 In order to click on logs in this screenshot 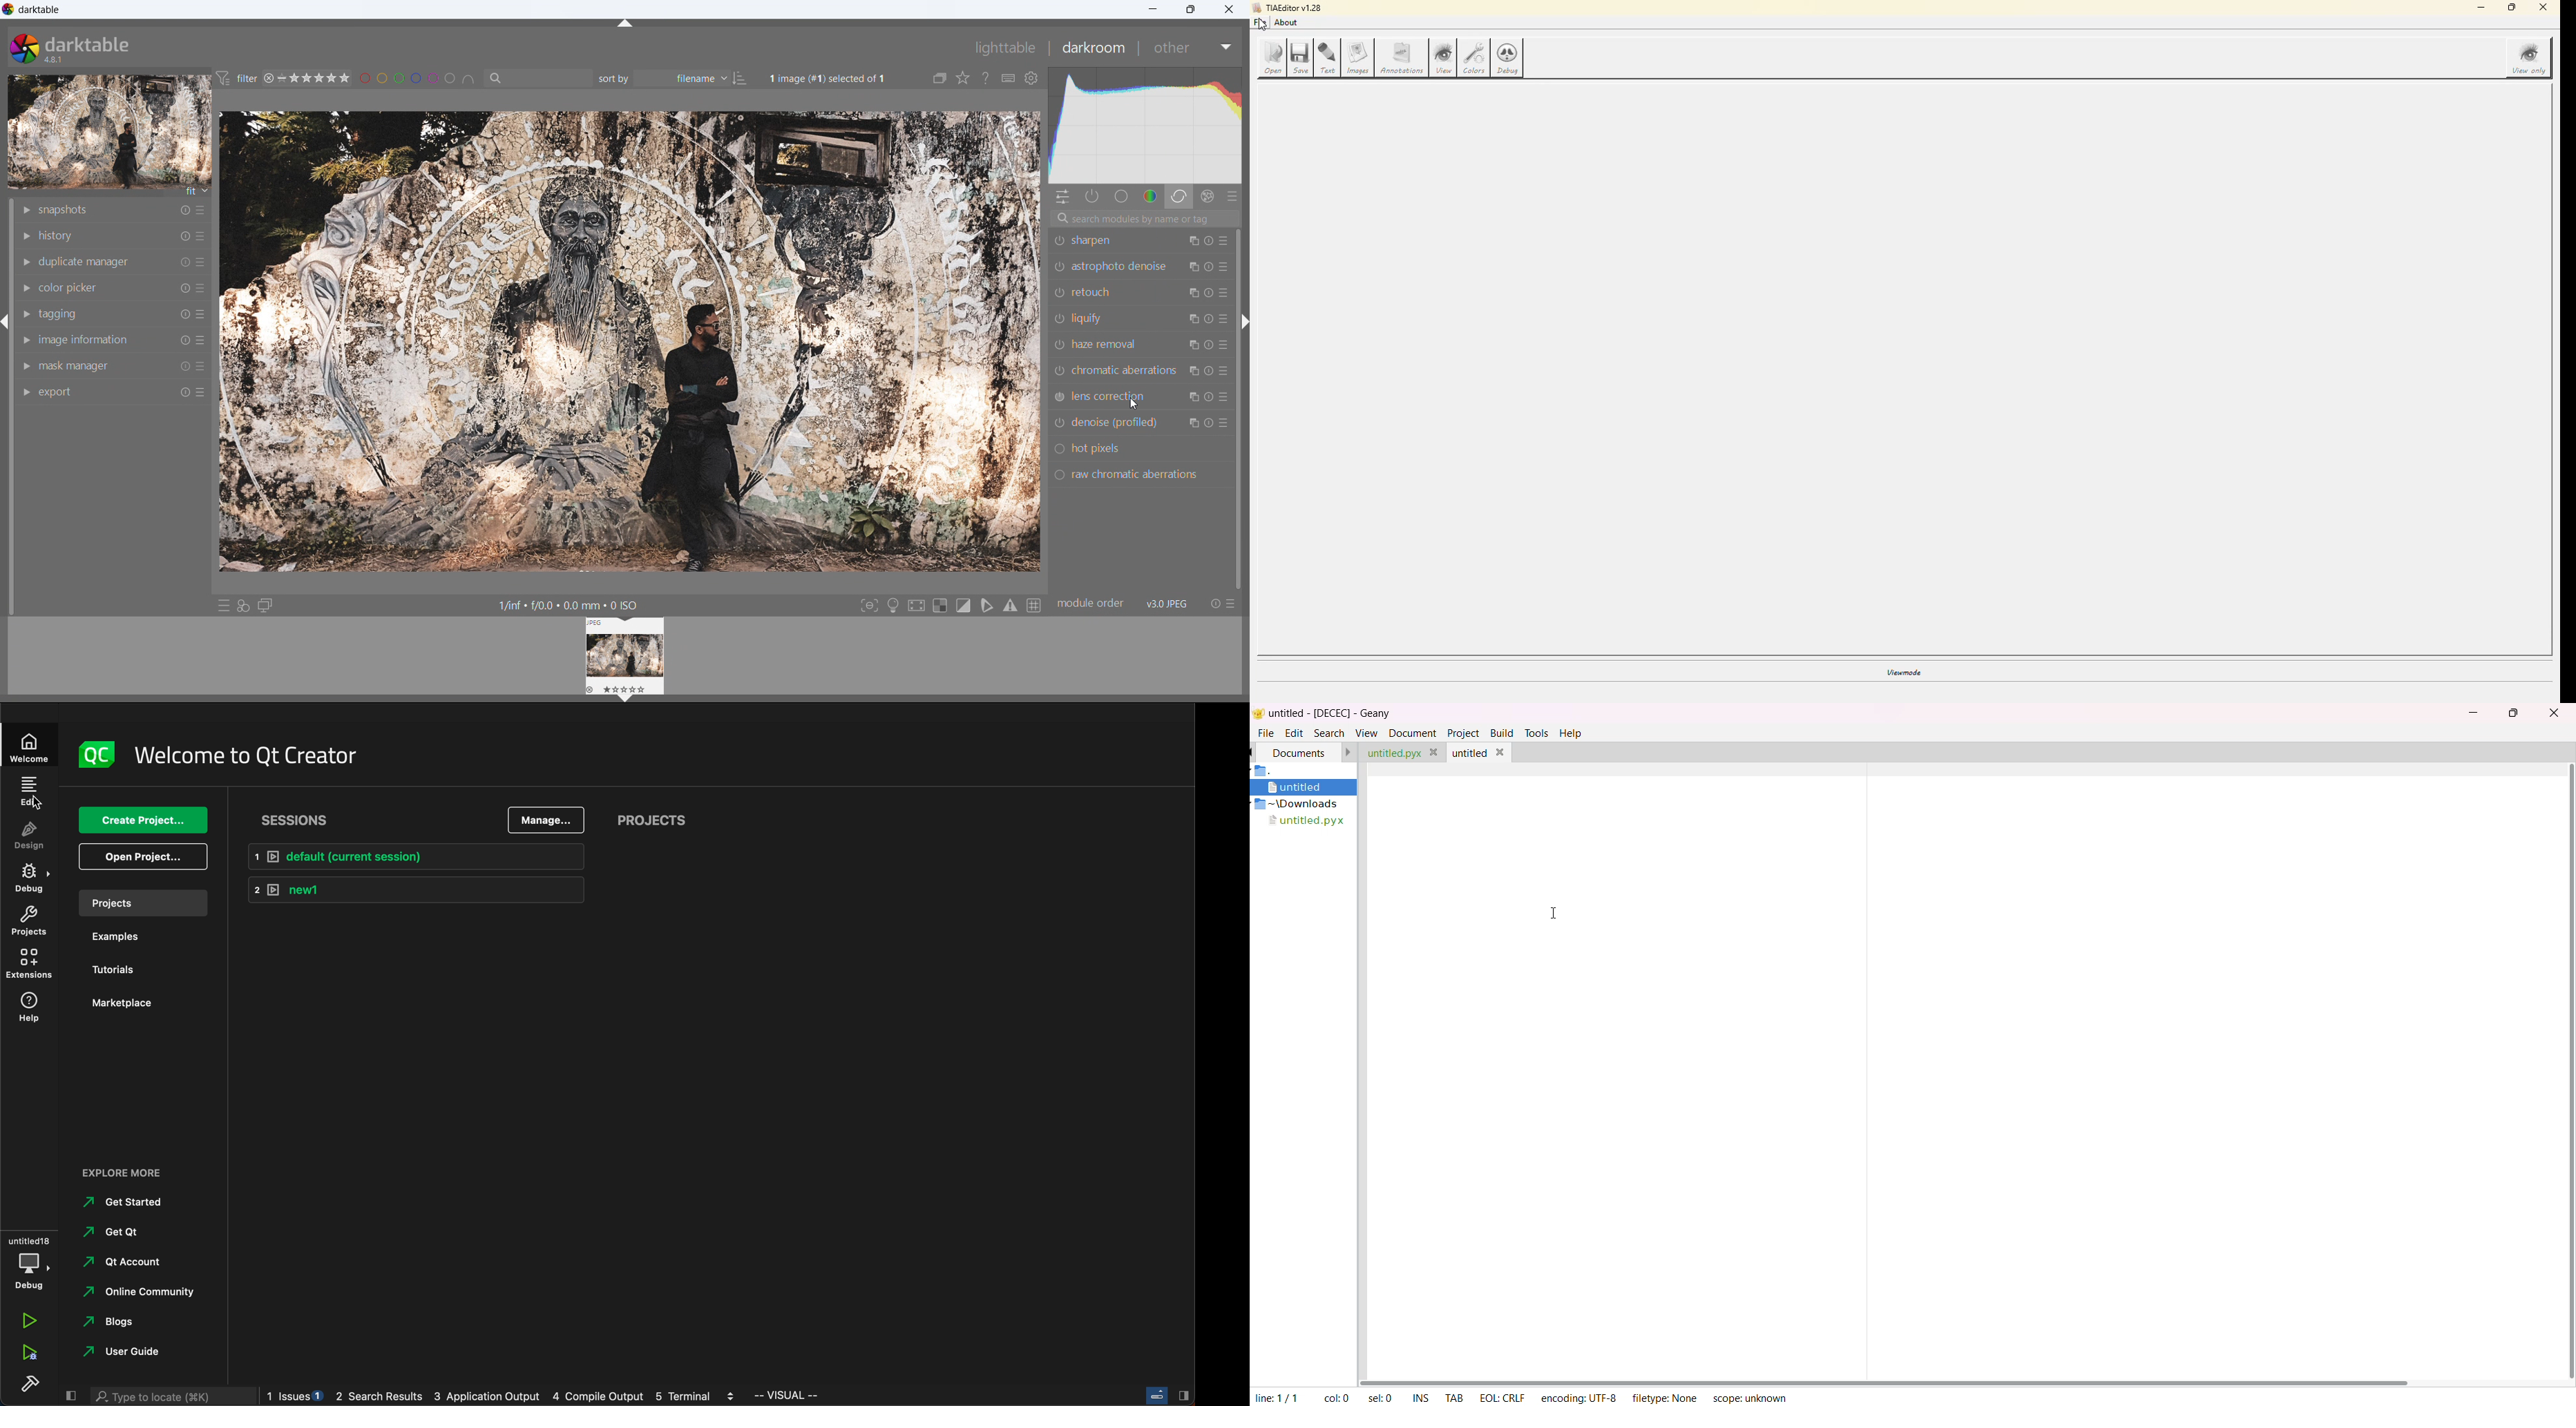, I will do `click(505, 1397)`.